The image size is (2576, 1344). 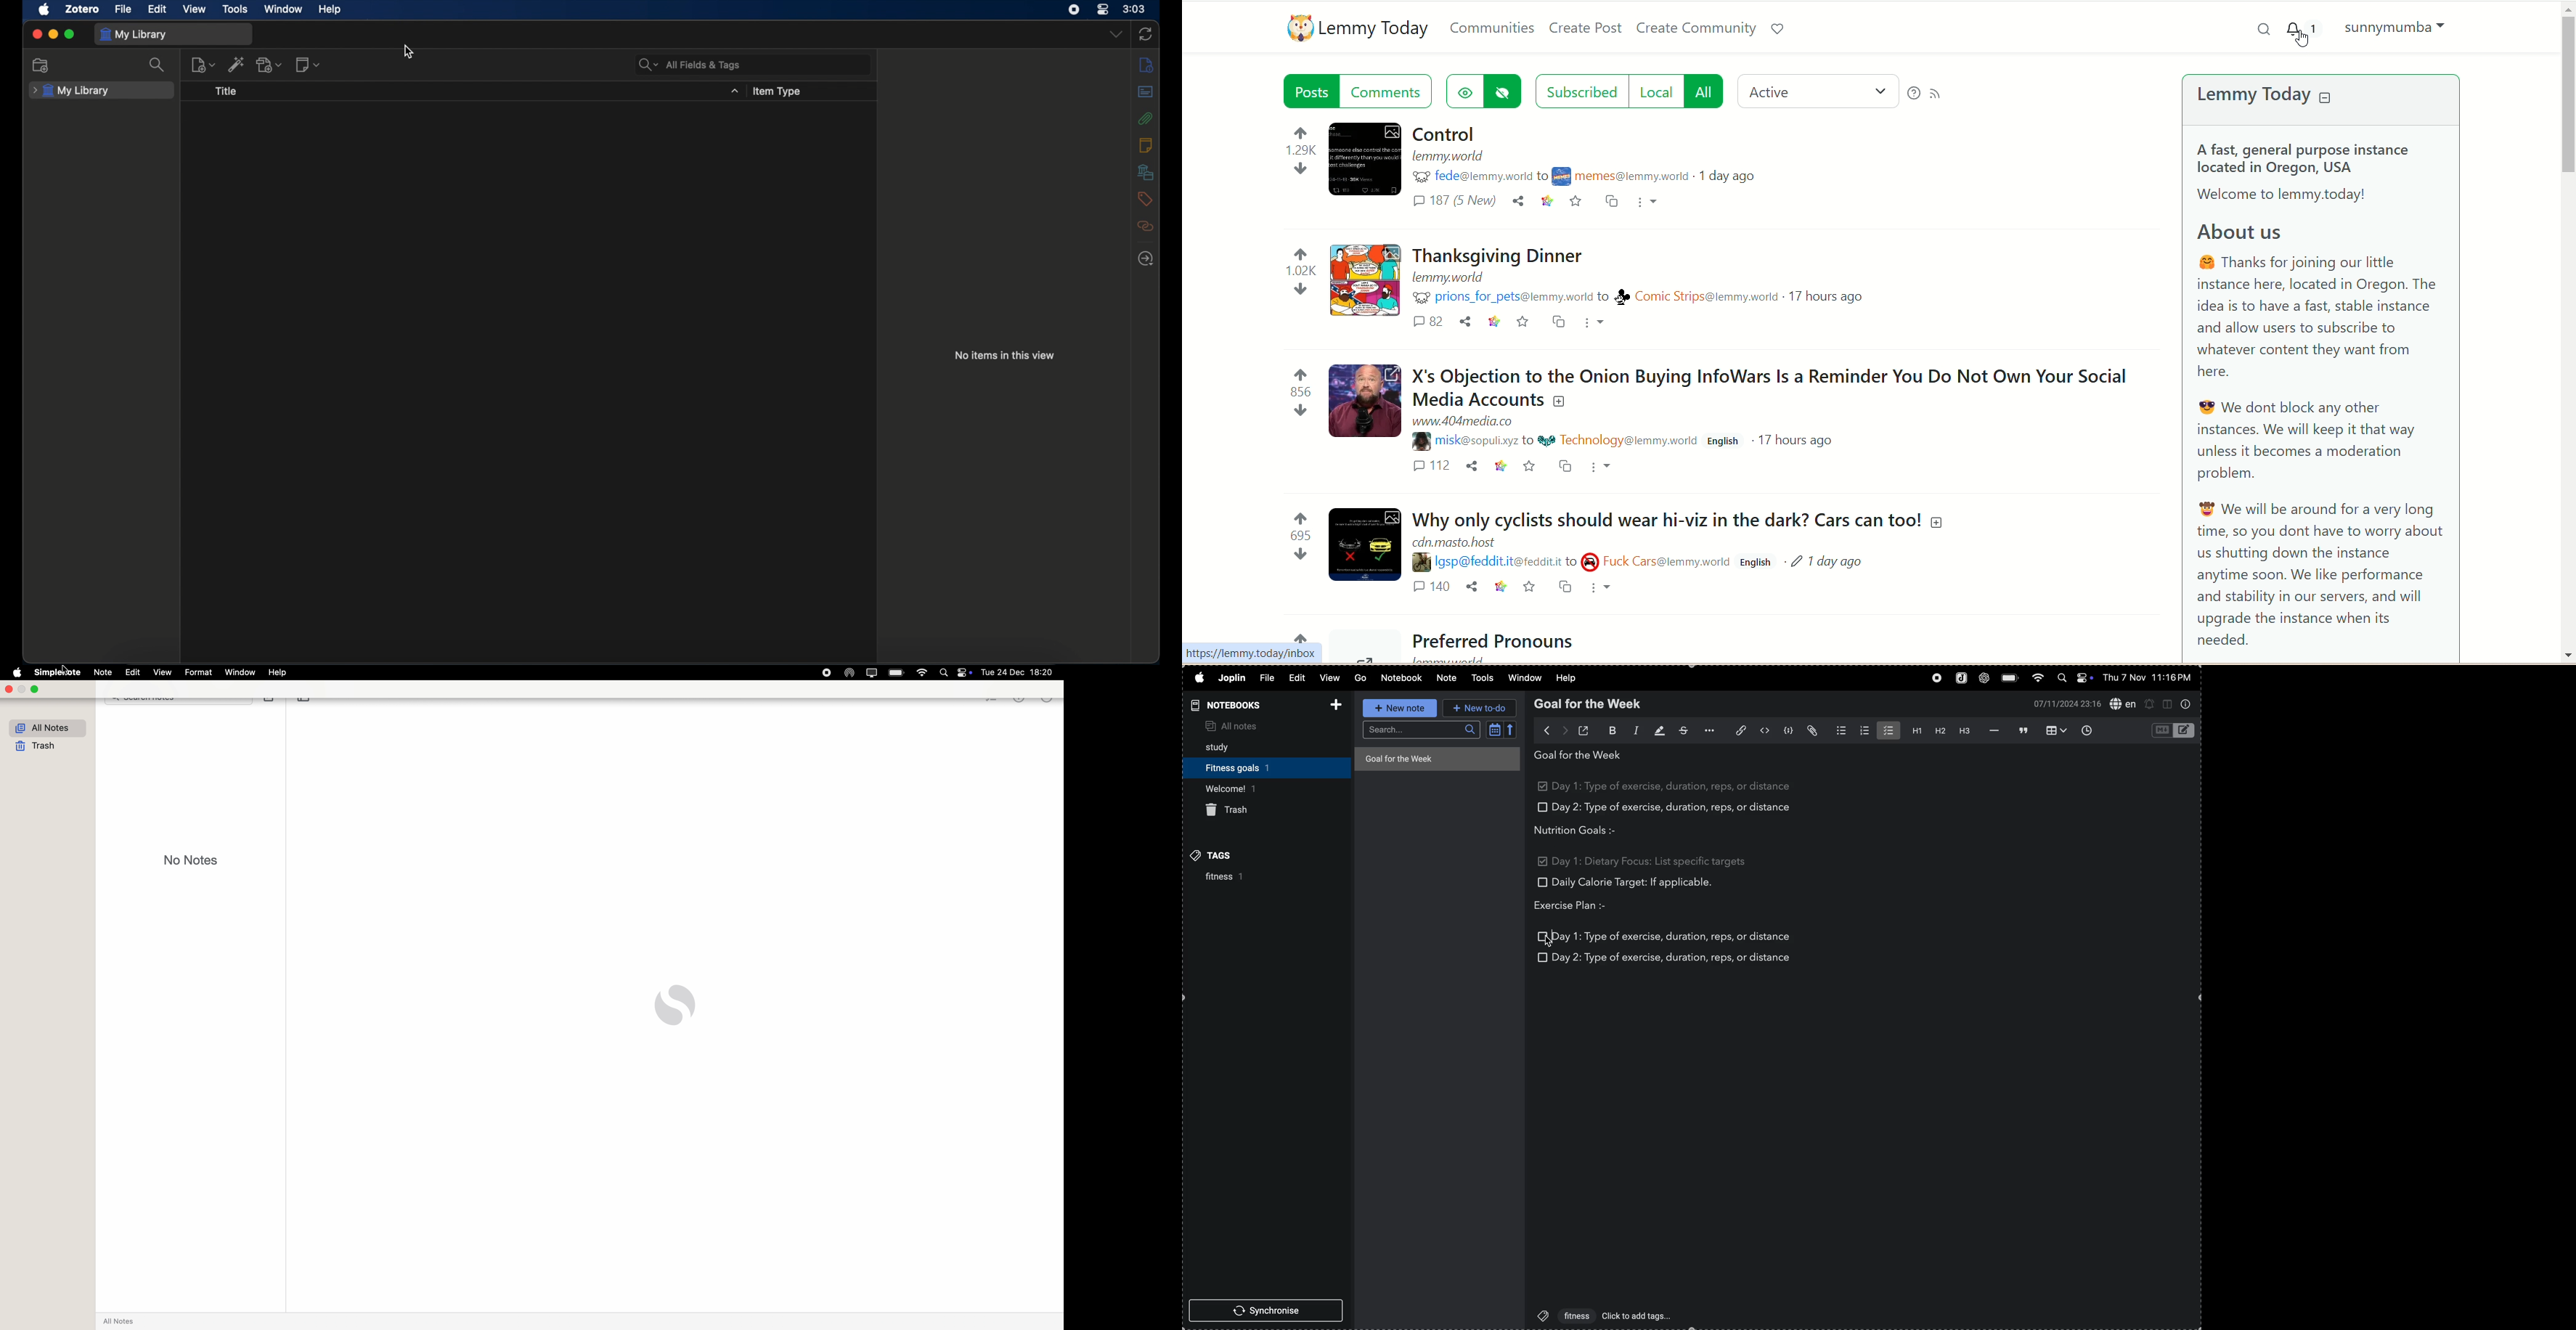 What do you see at coordinates (1361, 678) in the screenshot?
I see `GO` at bounding box center [1361, 678].